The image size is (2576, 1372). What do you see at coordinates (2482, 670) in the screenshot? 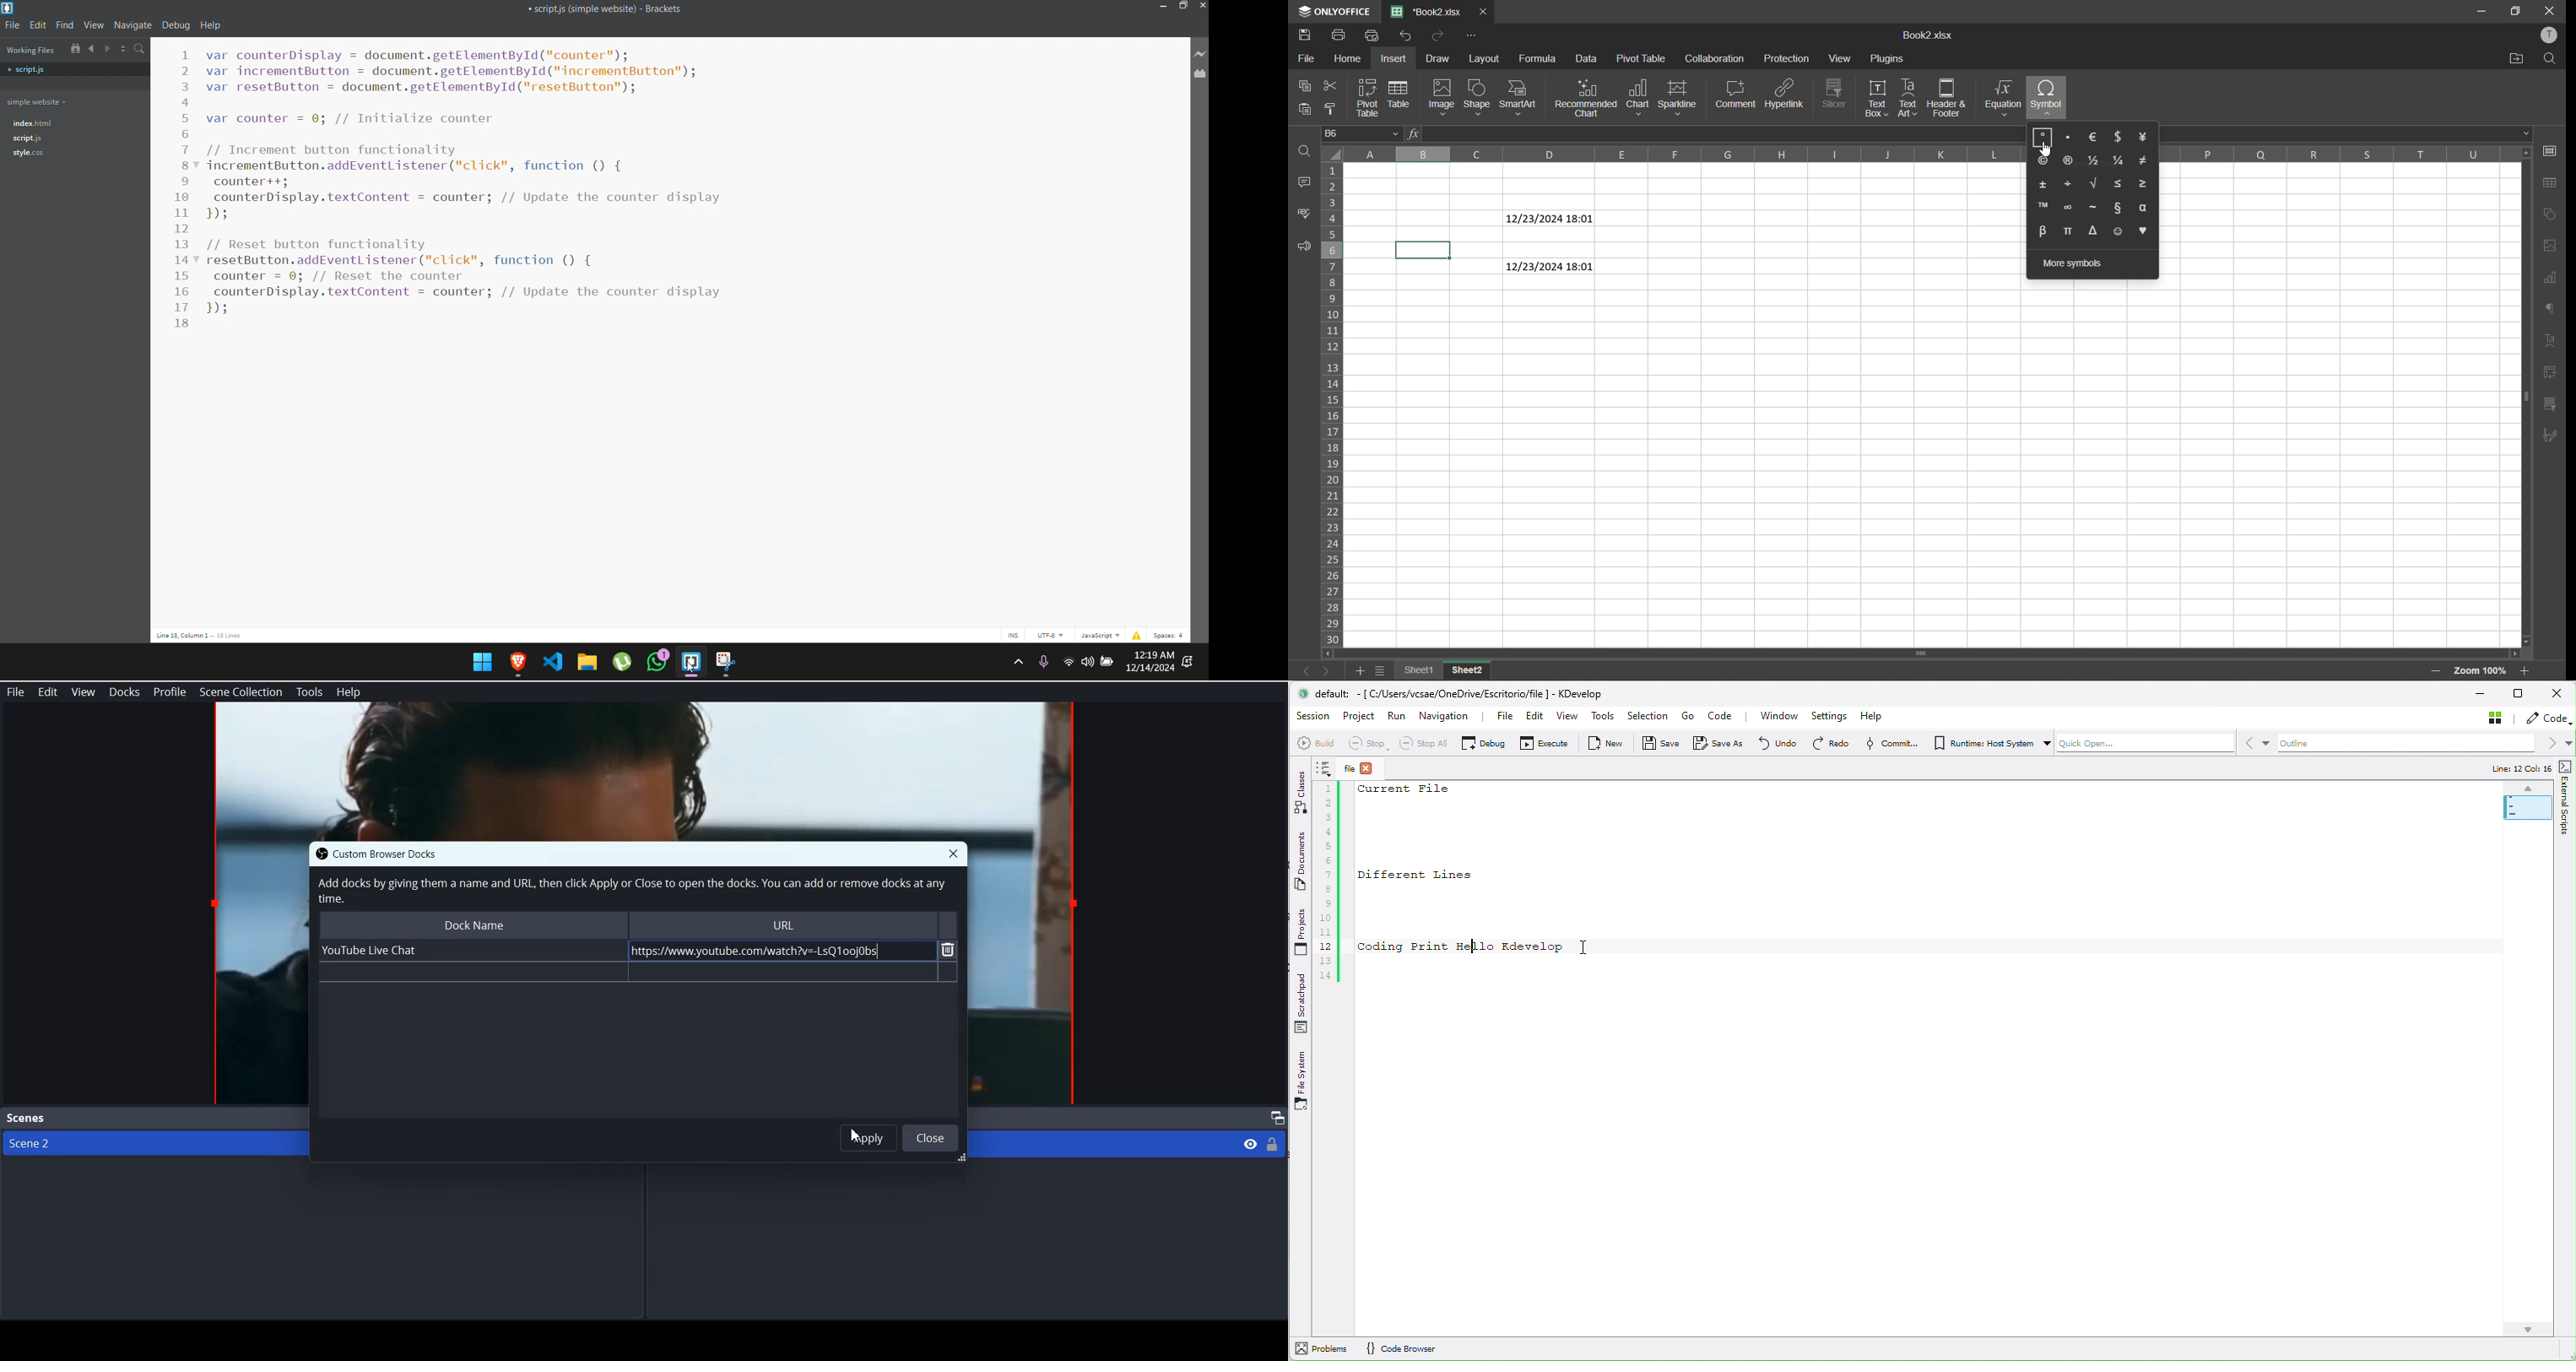
I see `zoom factor` at bounding box center [2482, 670].